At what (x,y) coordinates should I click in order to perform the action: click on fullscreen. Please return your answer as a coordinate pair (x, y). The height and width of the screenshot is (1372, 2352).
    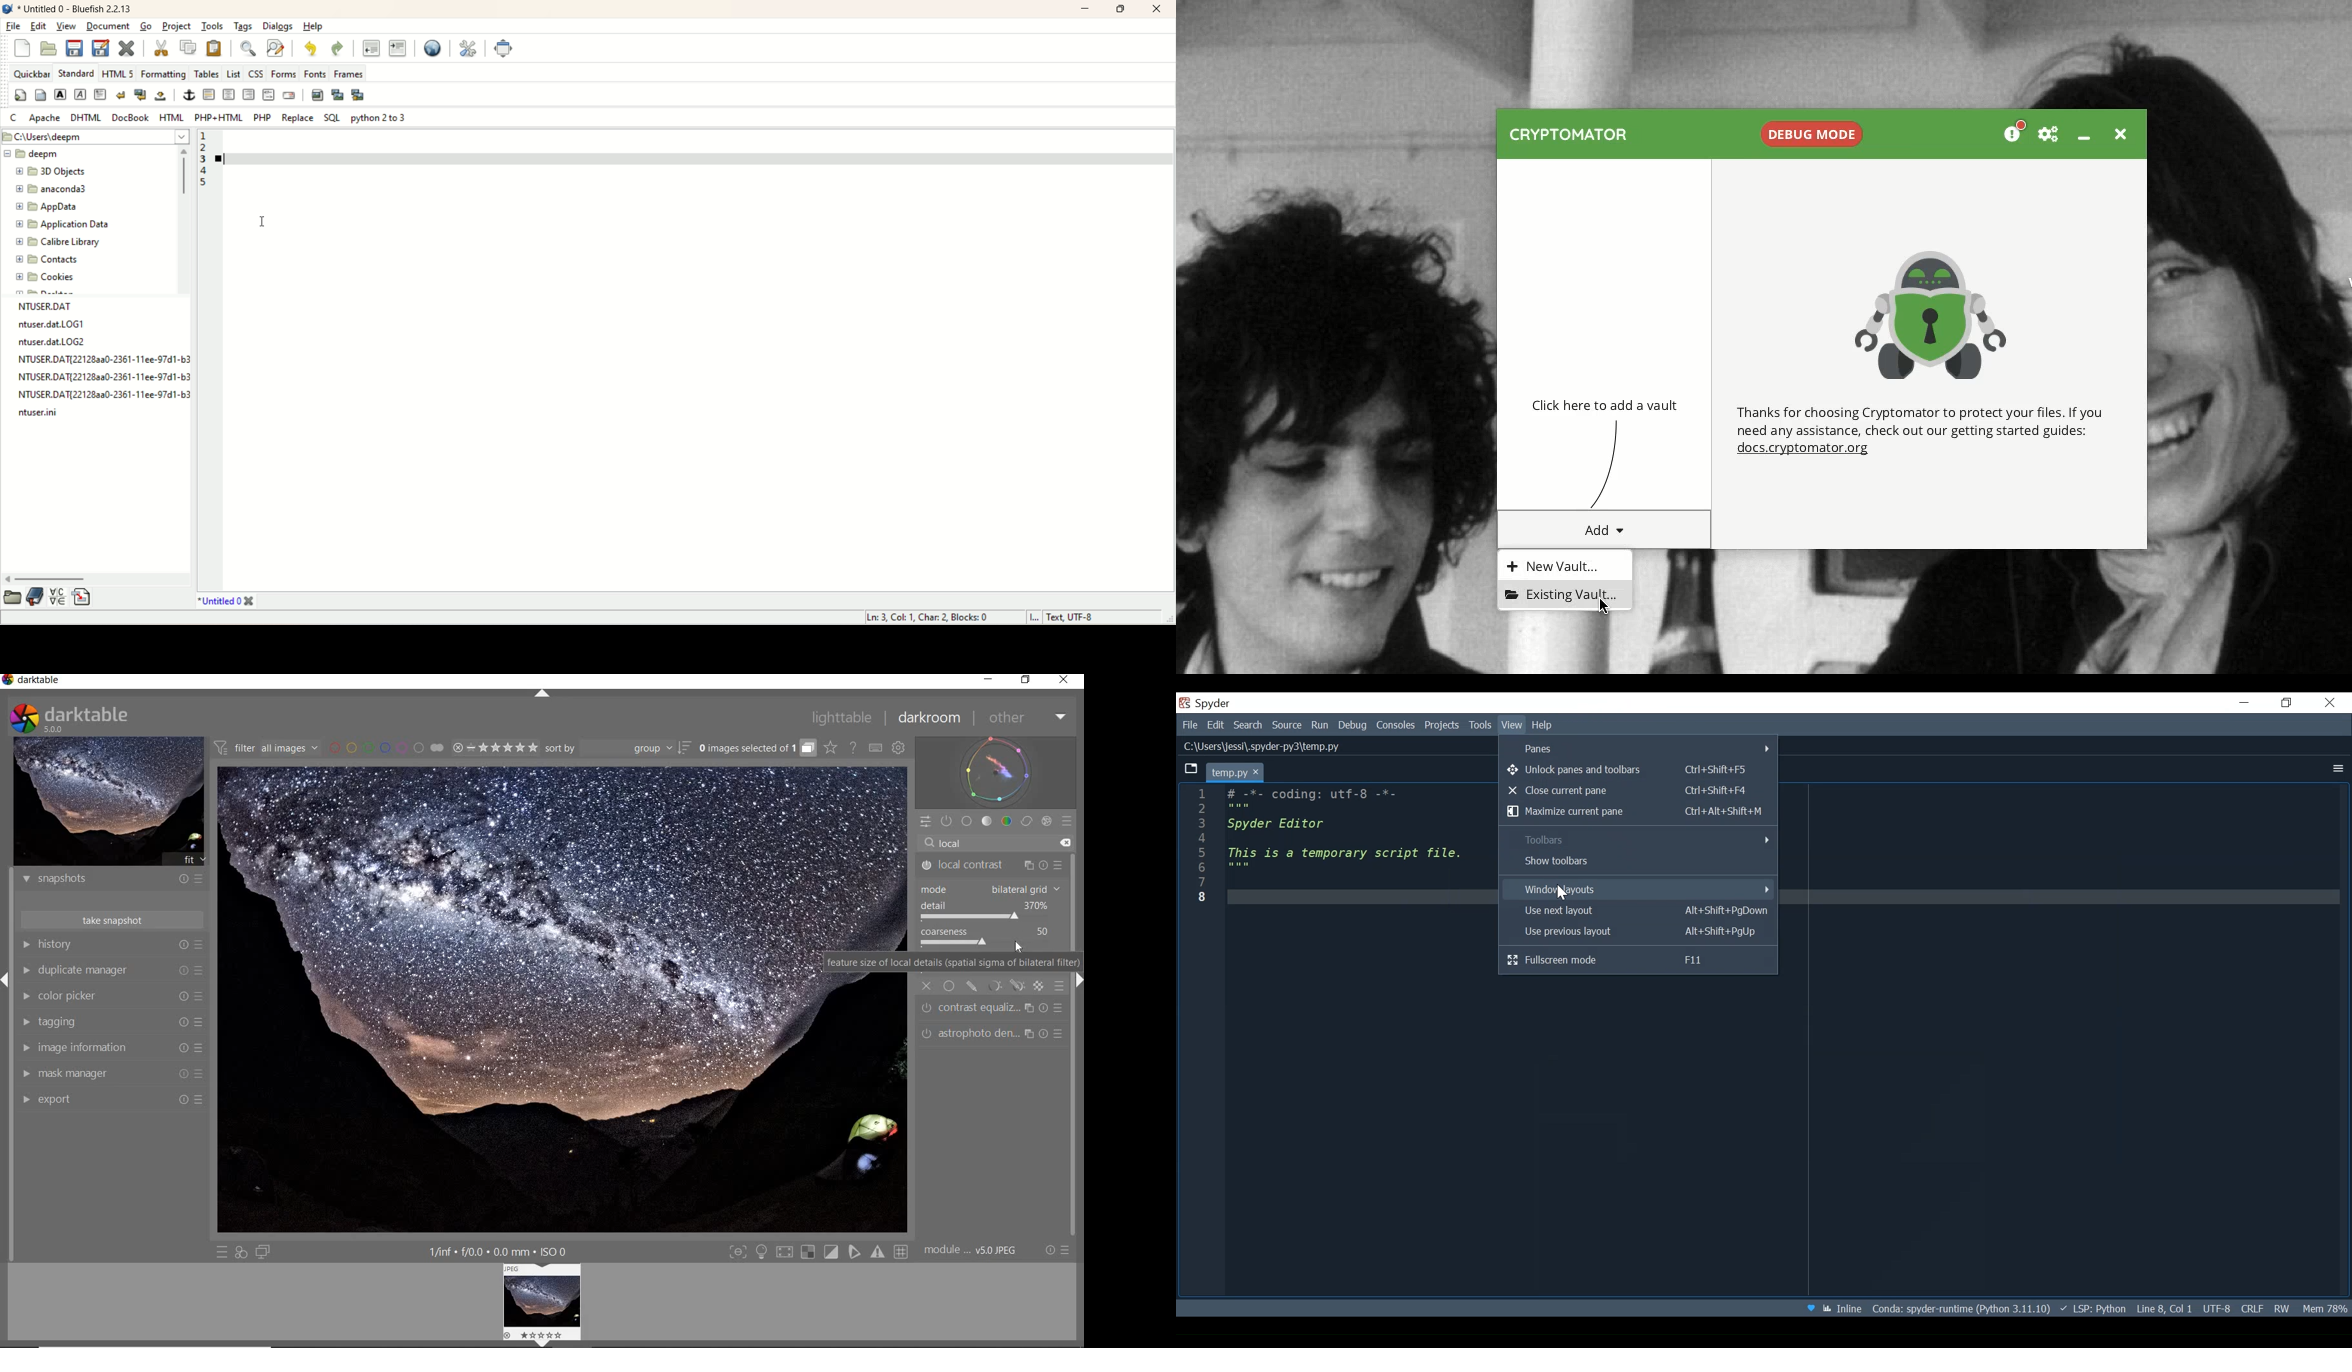
    Looking at the image, I should click on (503, 49).